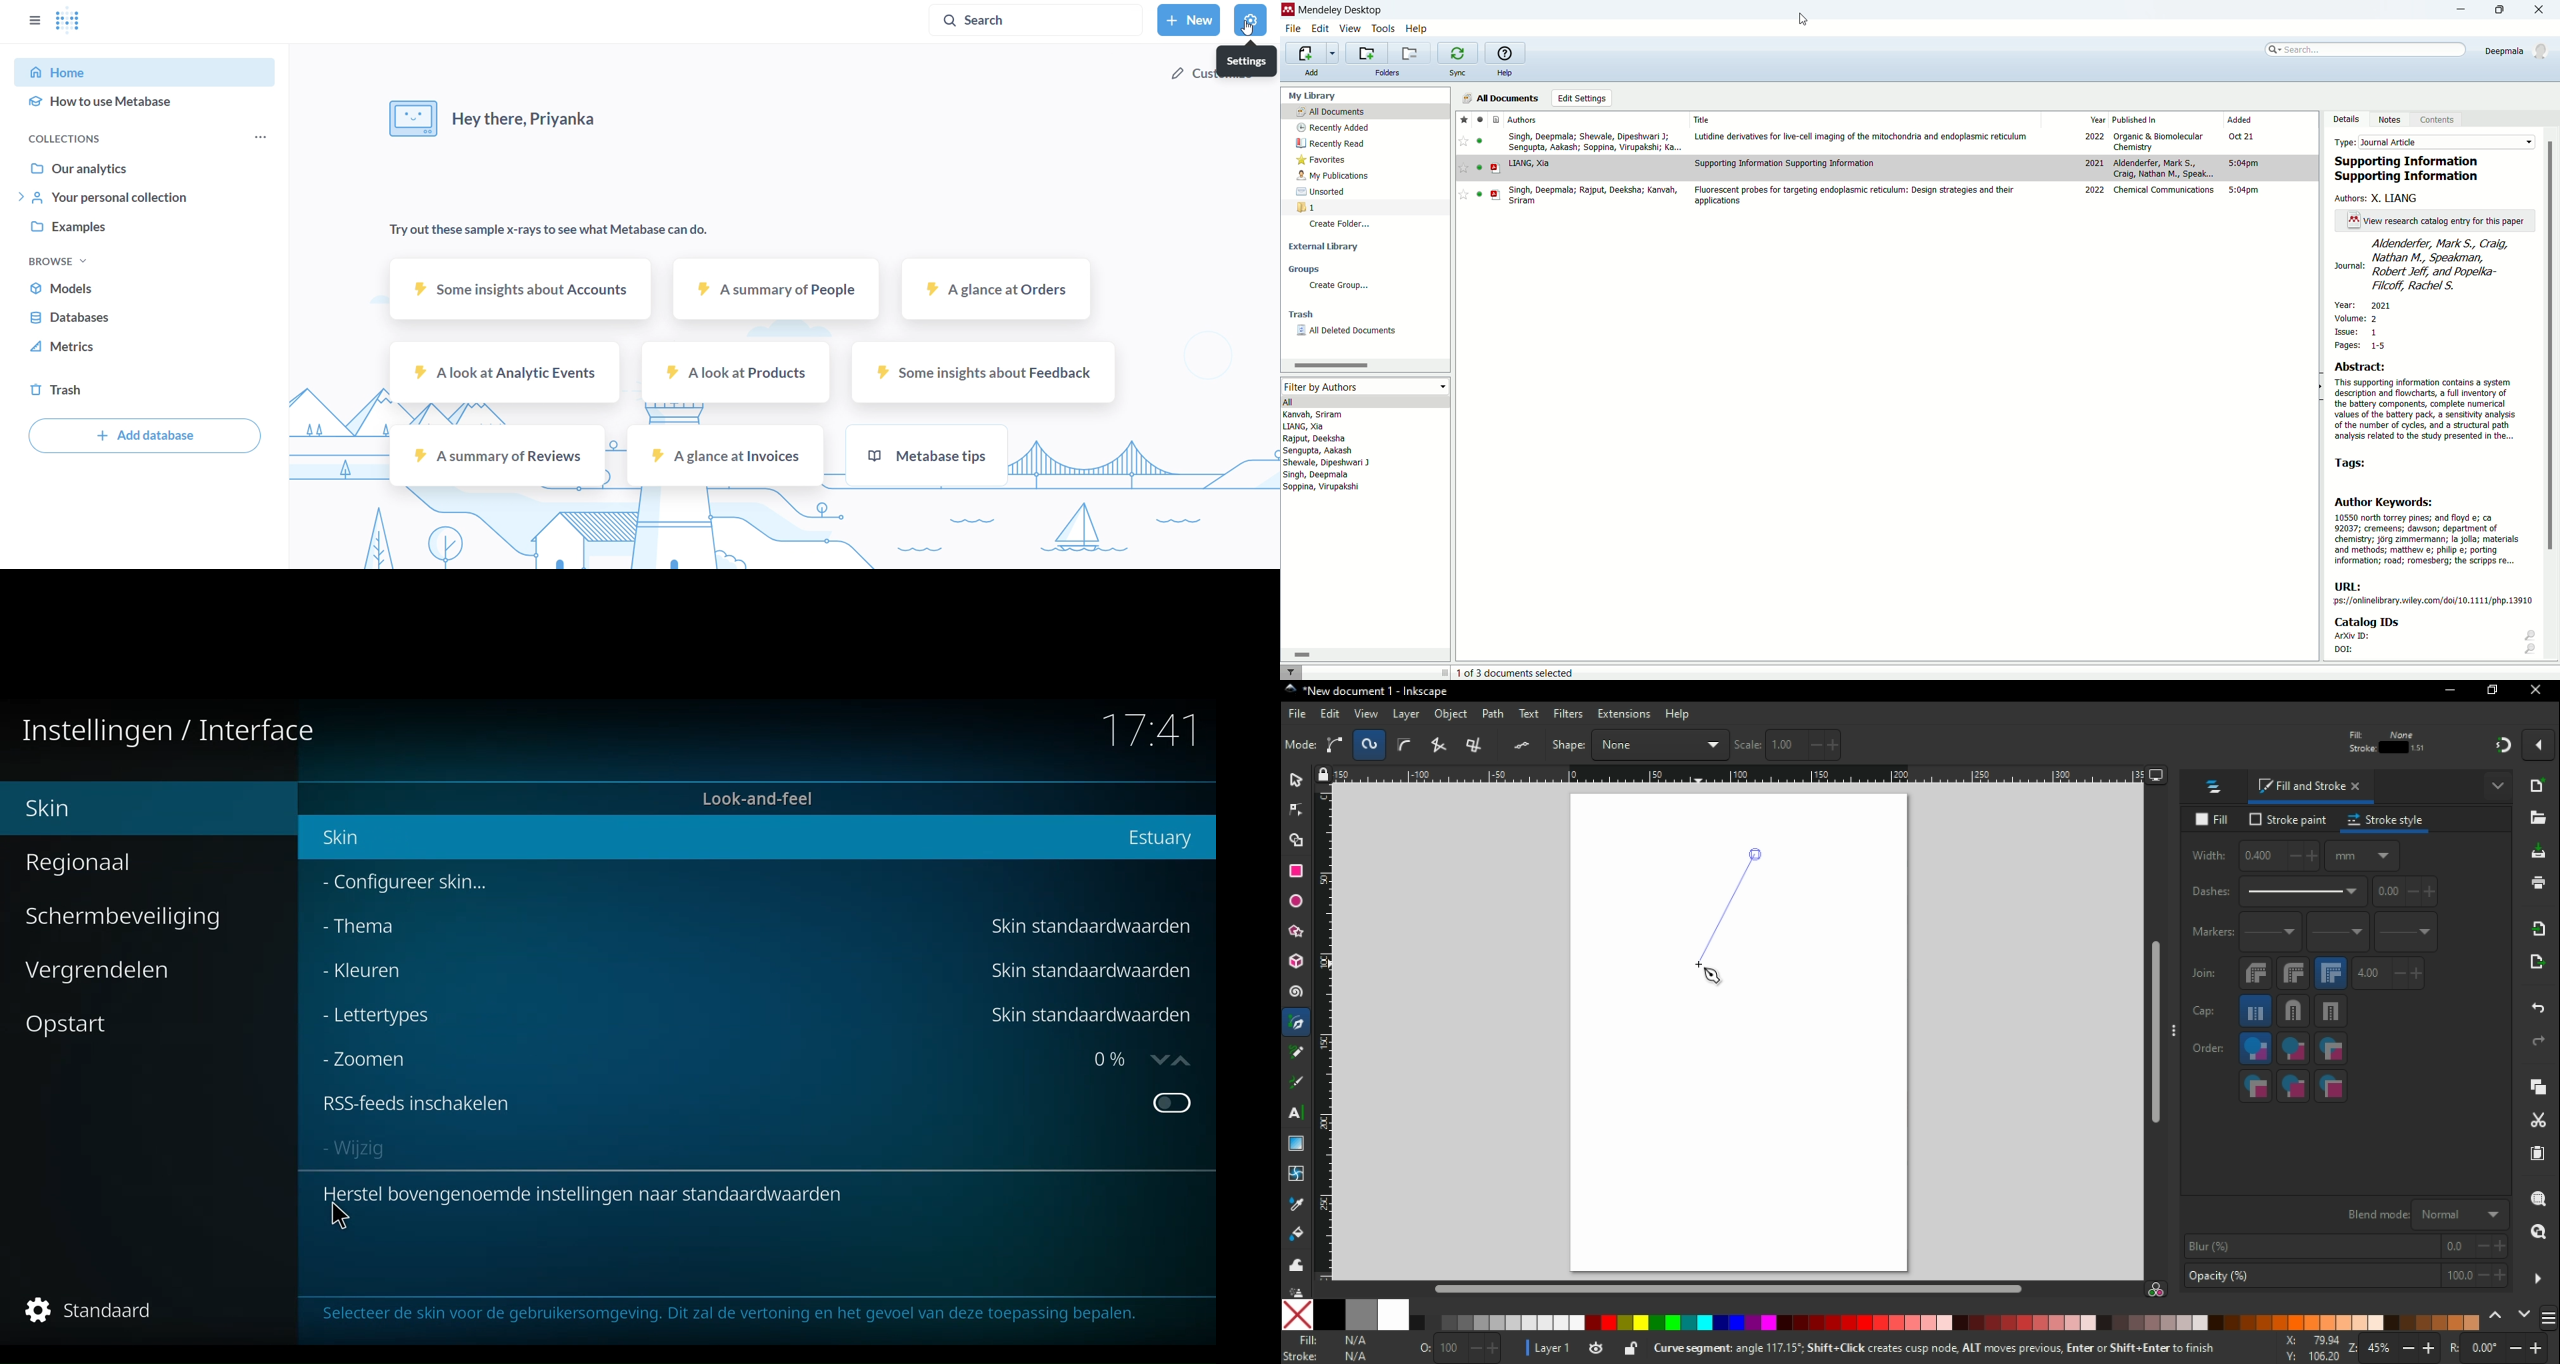  What do you see at coordinates (1501, 97) in the screenshot?
I see `all documents` at bounding box center [1501, 97].